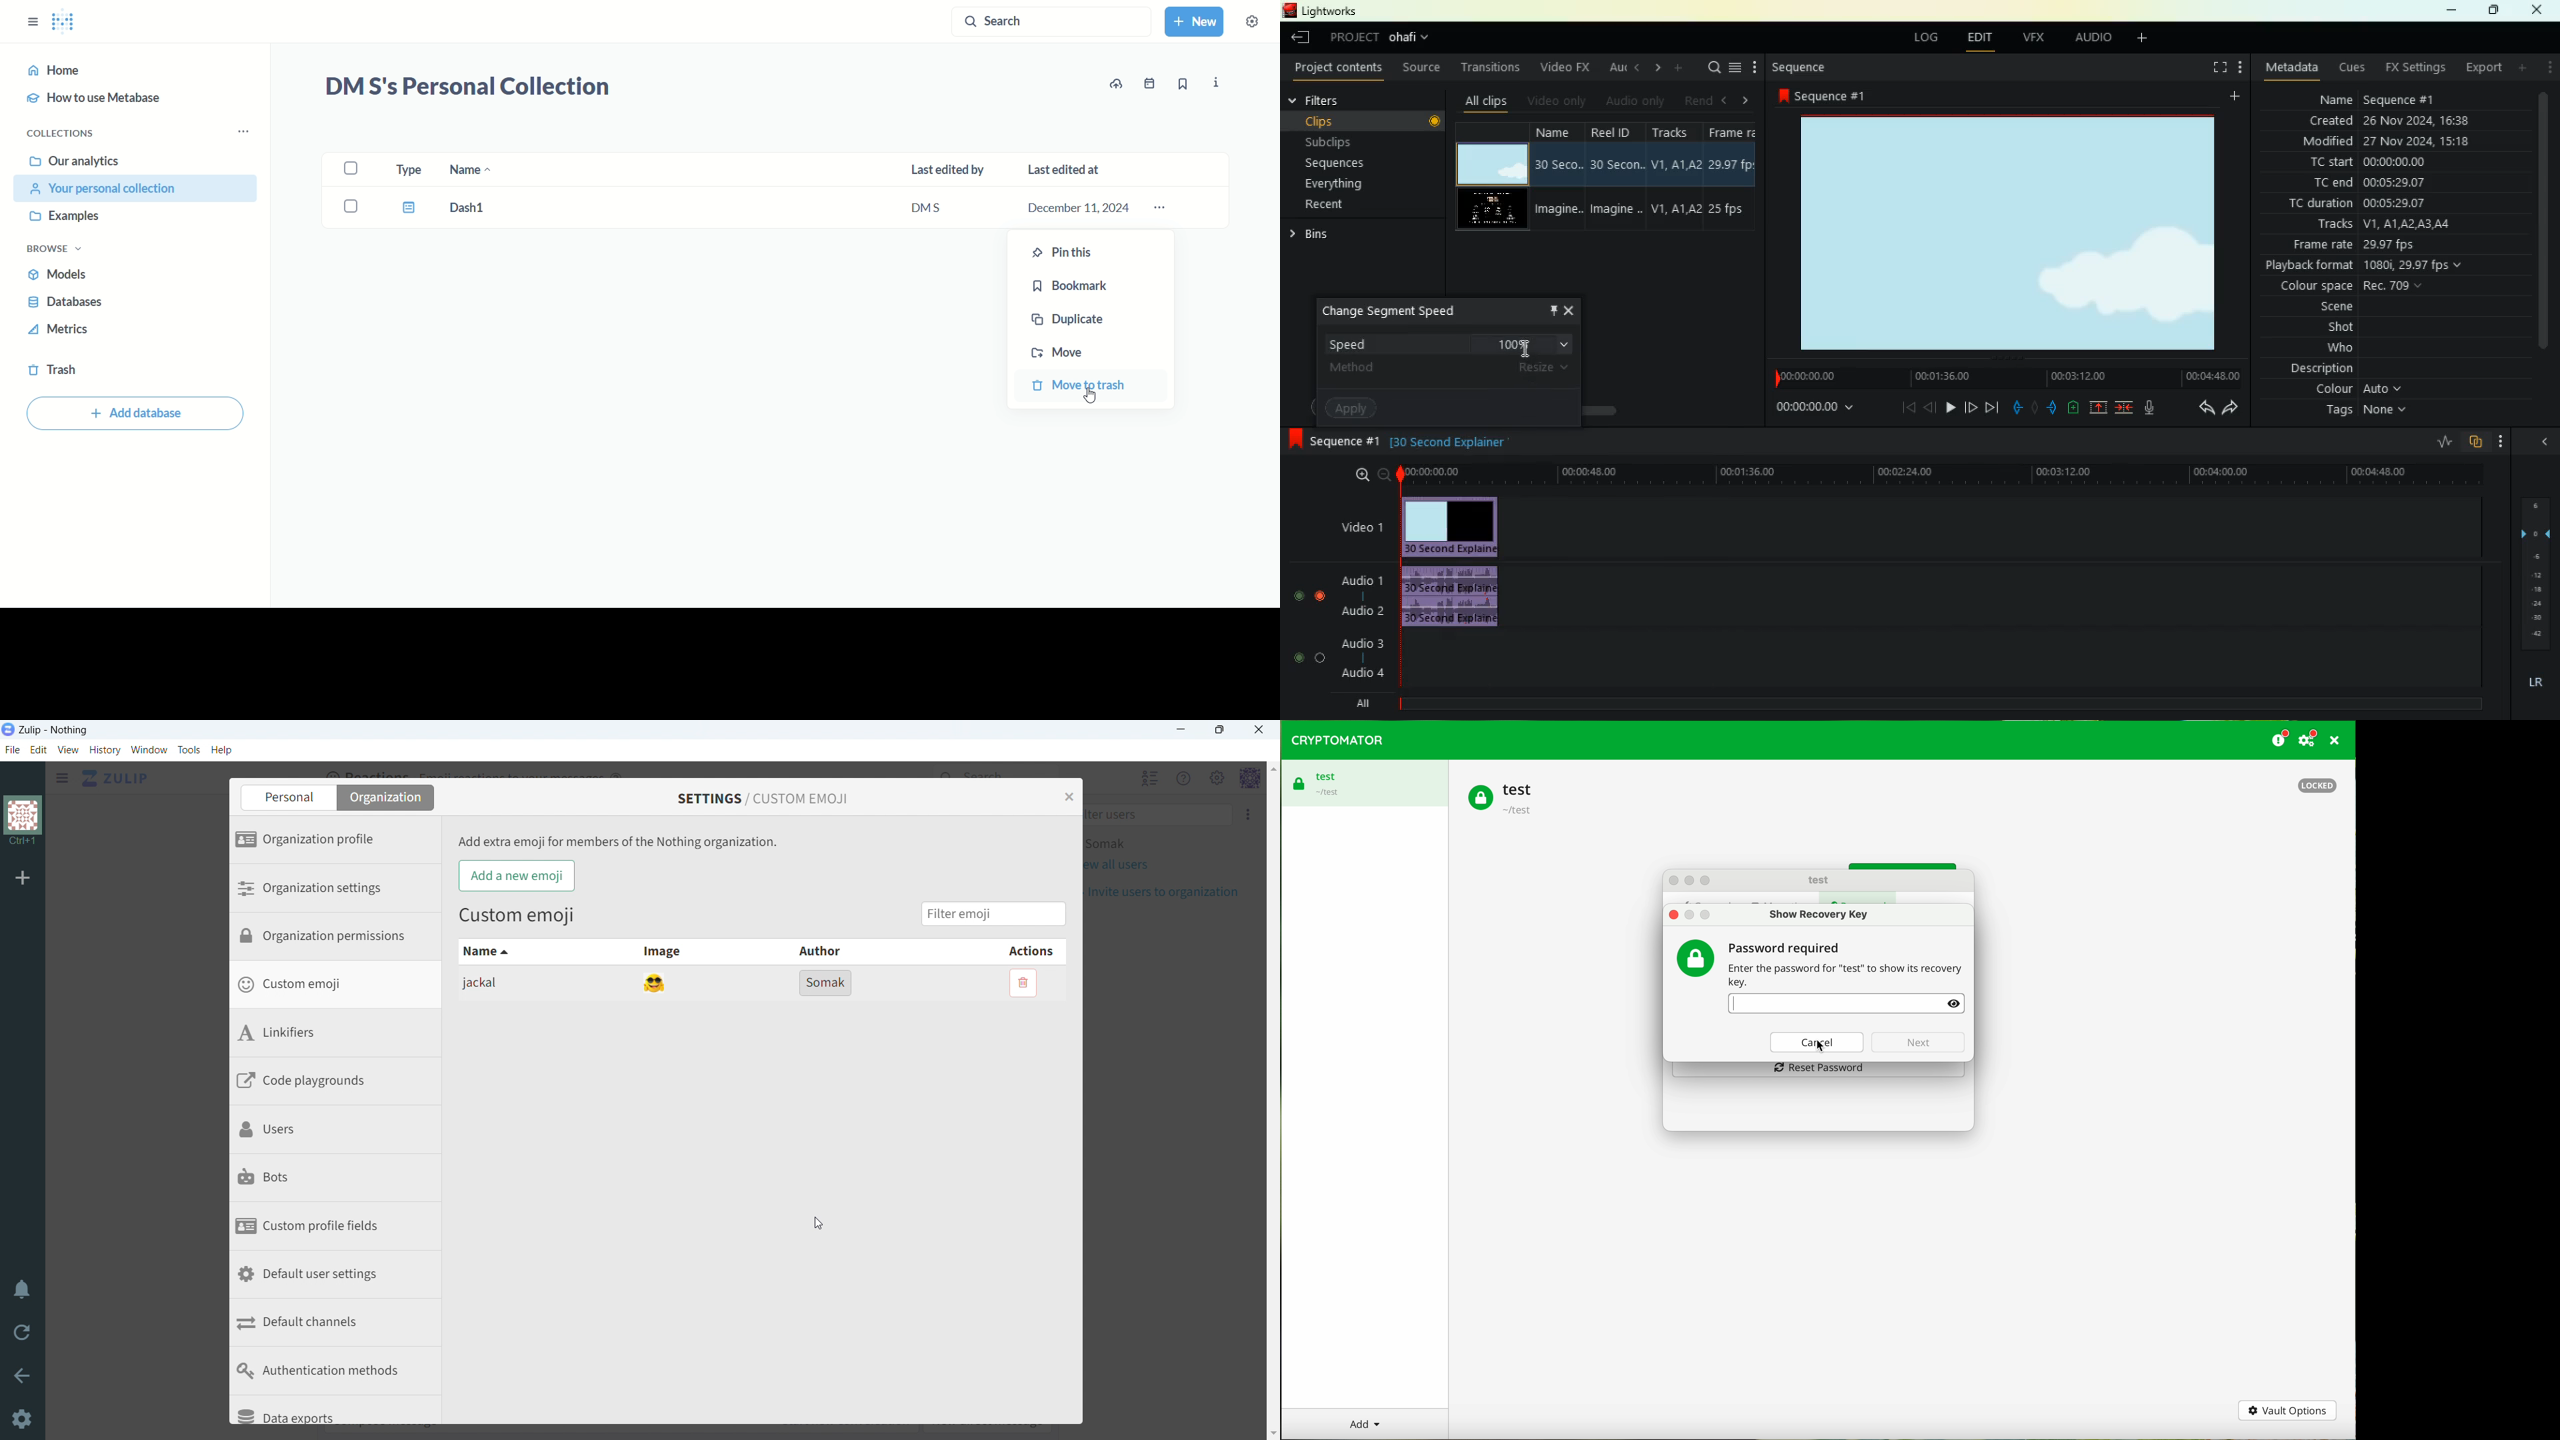 The image size is (2576, 1456). I want to click on personal menu, so click(1251, 778).